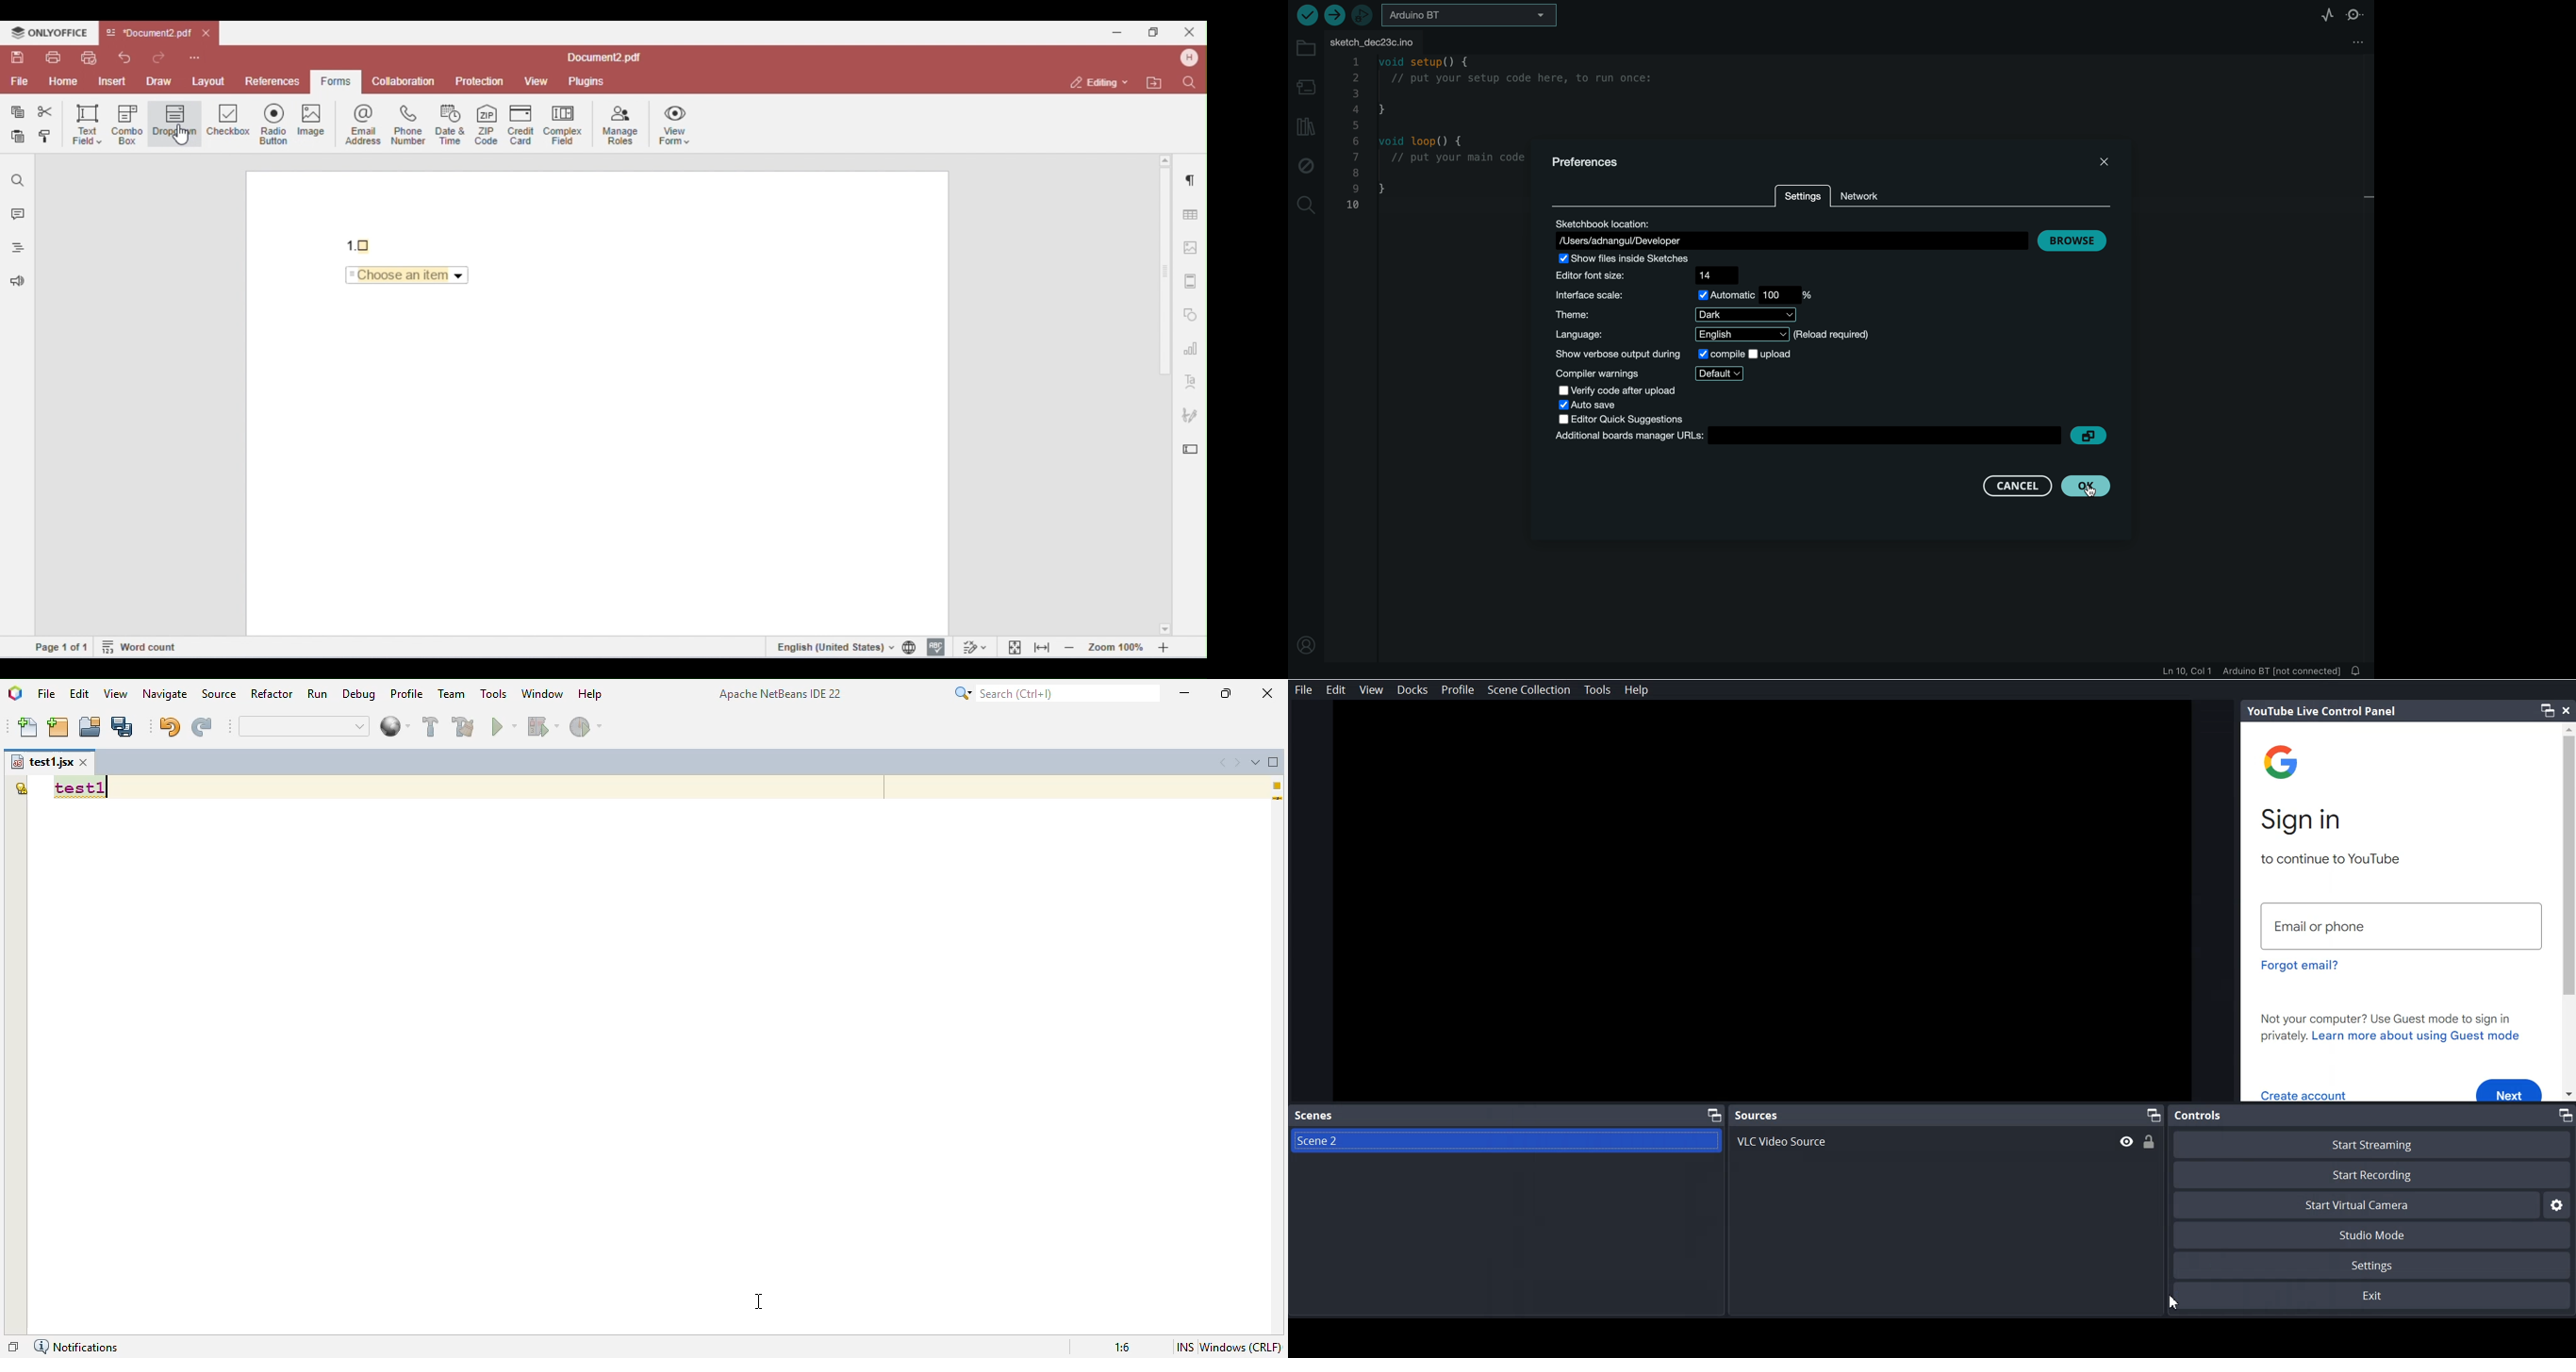  What do you see at coordinates (2019, 485) in the screenshot?
I see `cancel` at bounding box center [2019, 485].